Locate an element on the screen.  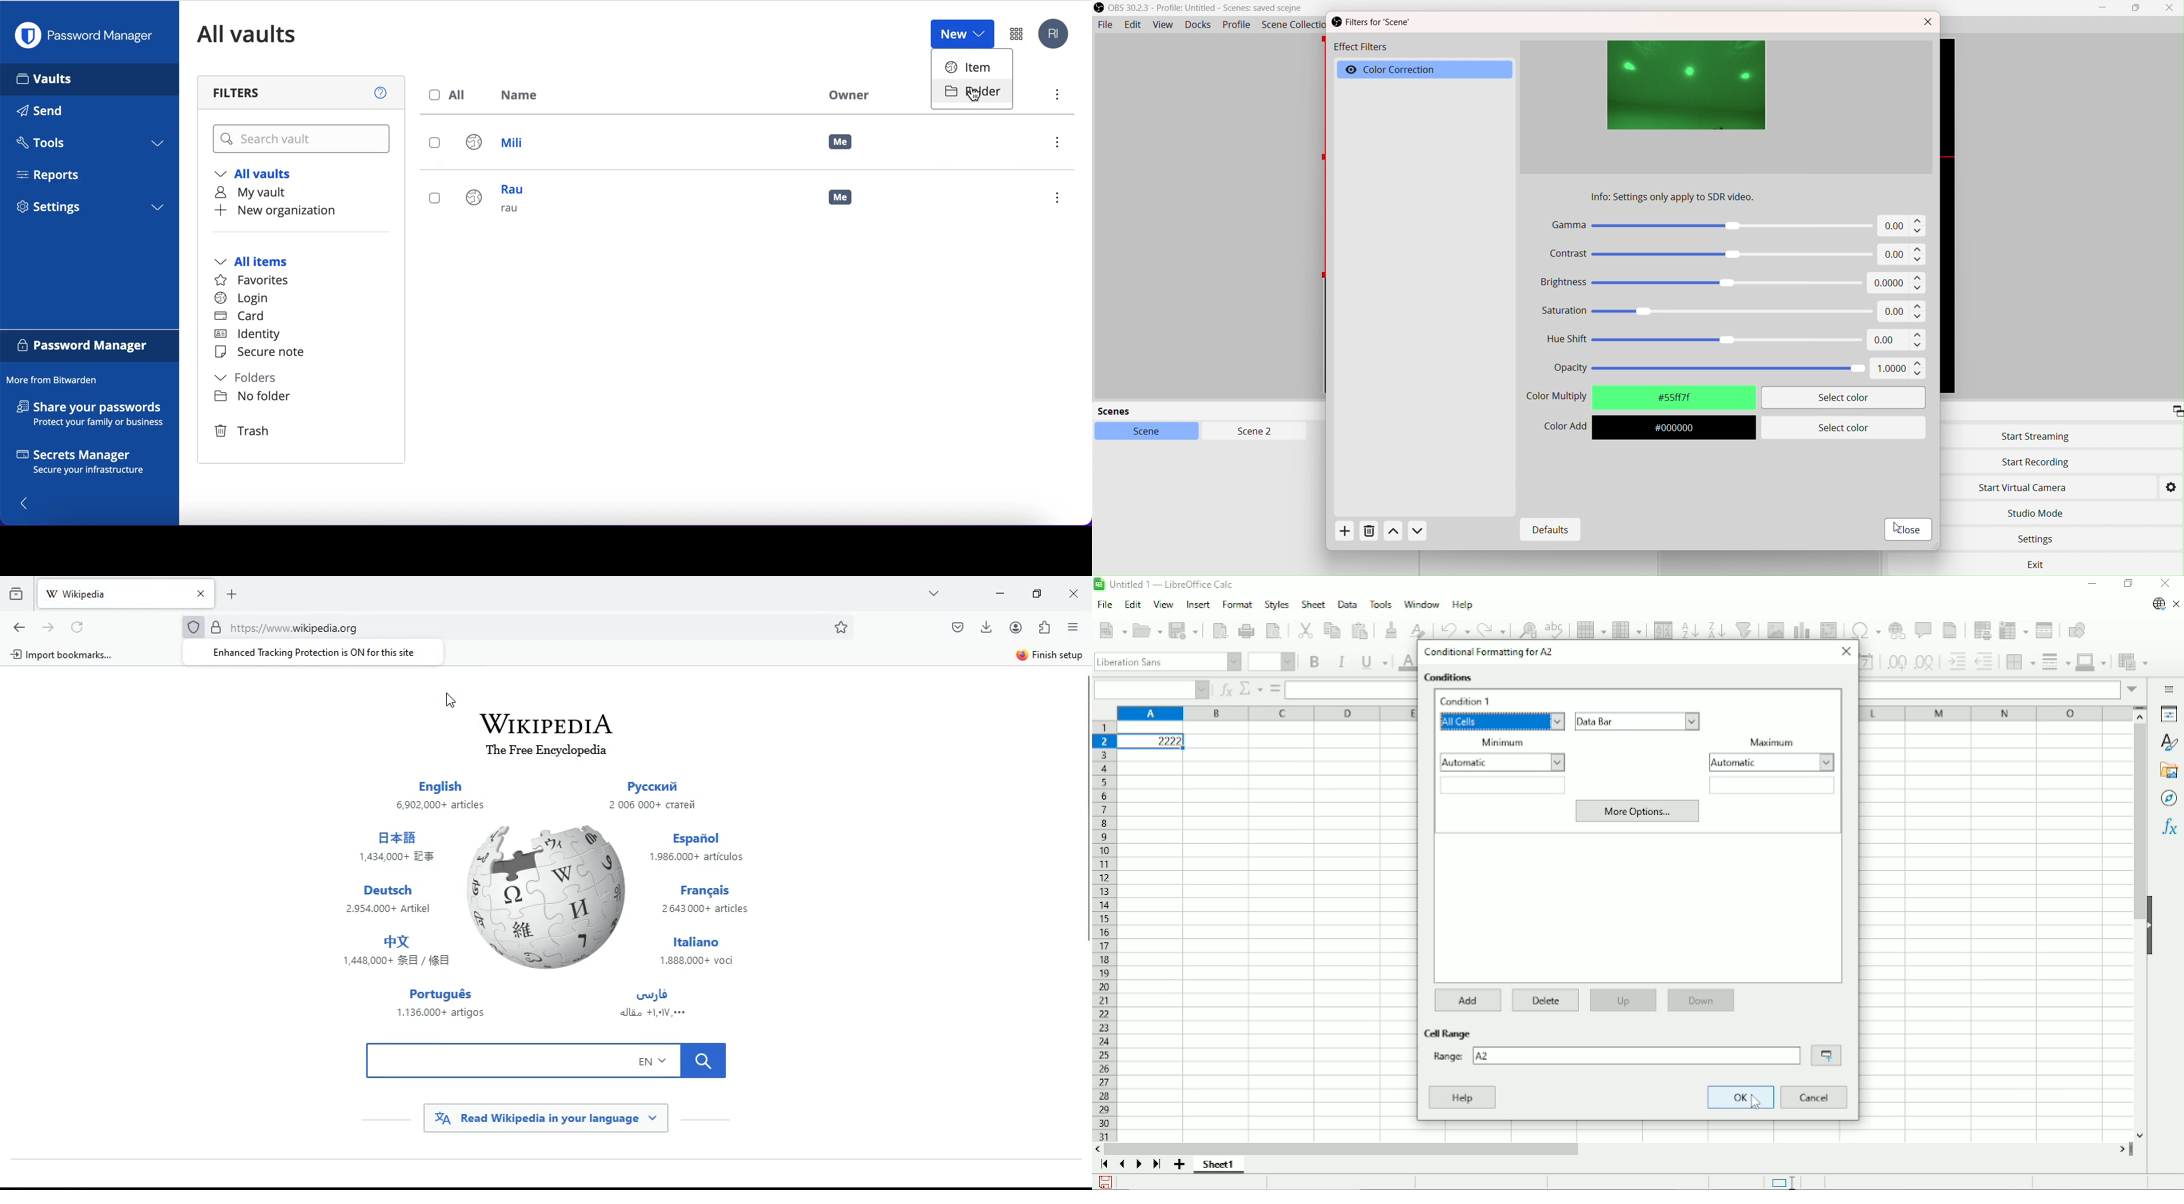
Close is located at coordinates (2169, 7).